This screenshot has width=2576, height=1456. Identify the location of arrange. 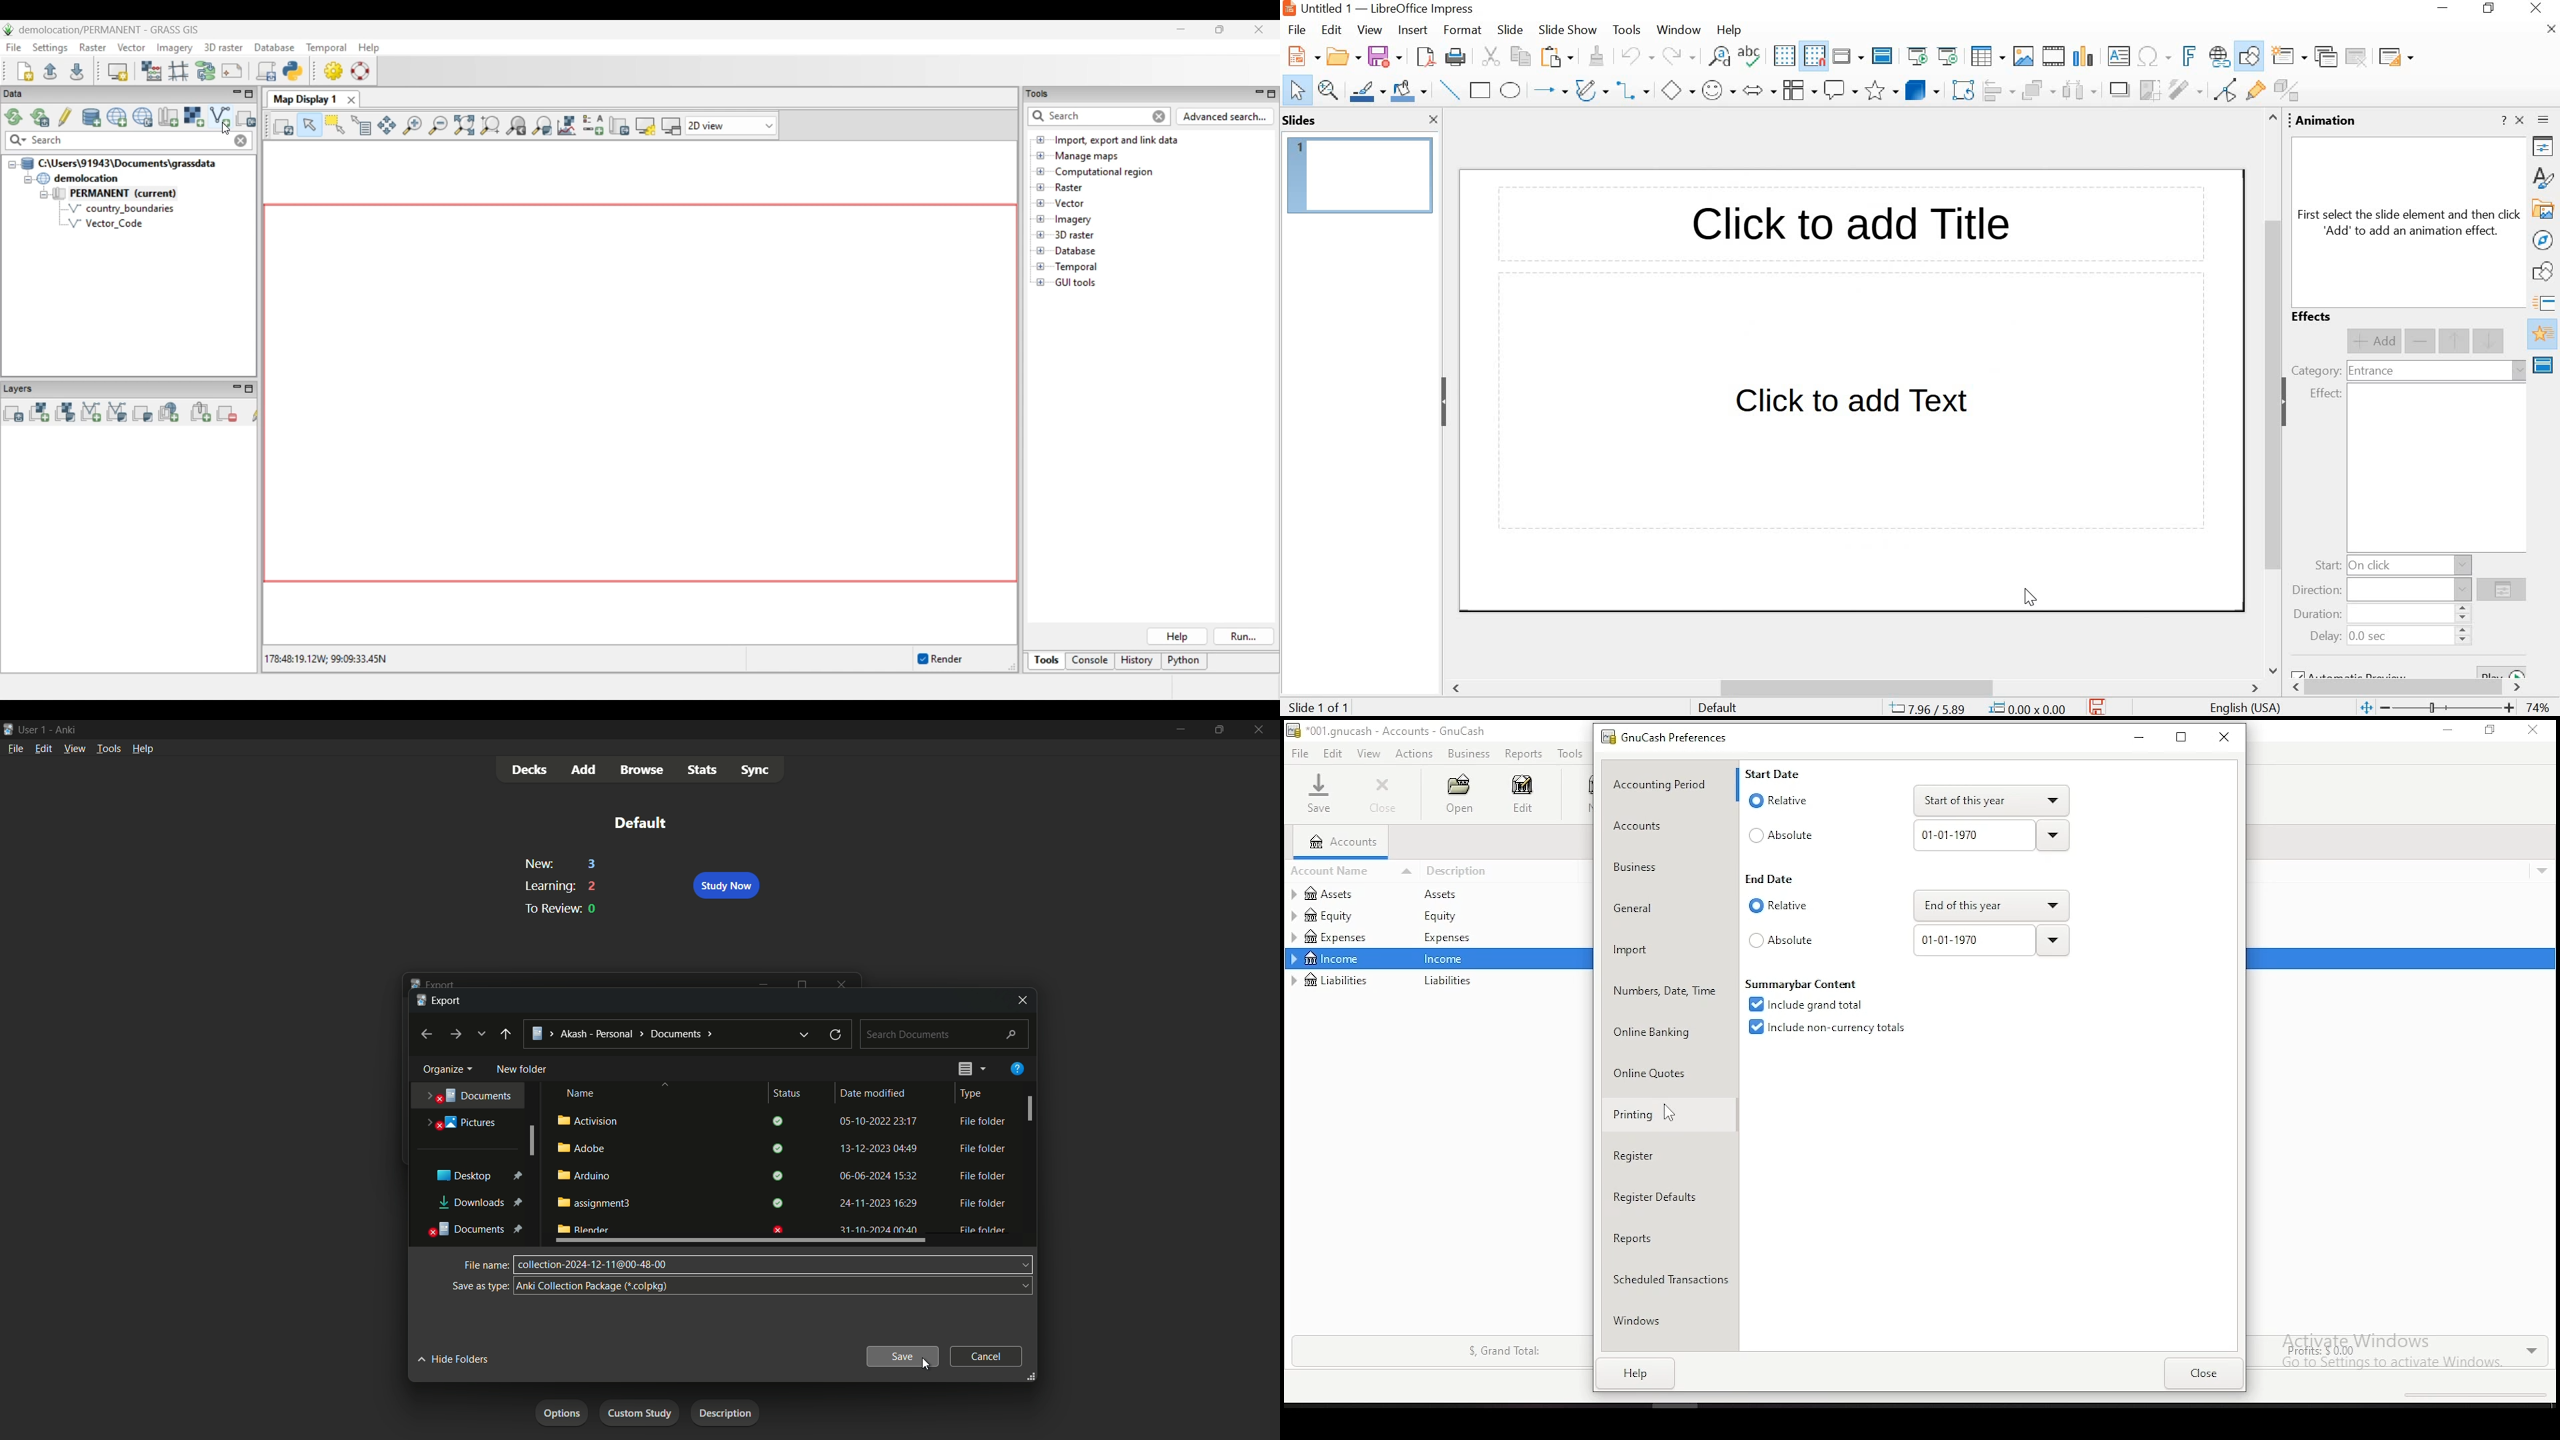
(2037, 91).